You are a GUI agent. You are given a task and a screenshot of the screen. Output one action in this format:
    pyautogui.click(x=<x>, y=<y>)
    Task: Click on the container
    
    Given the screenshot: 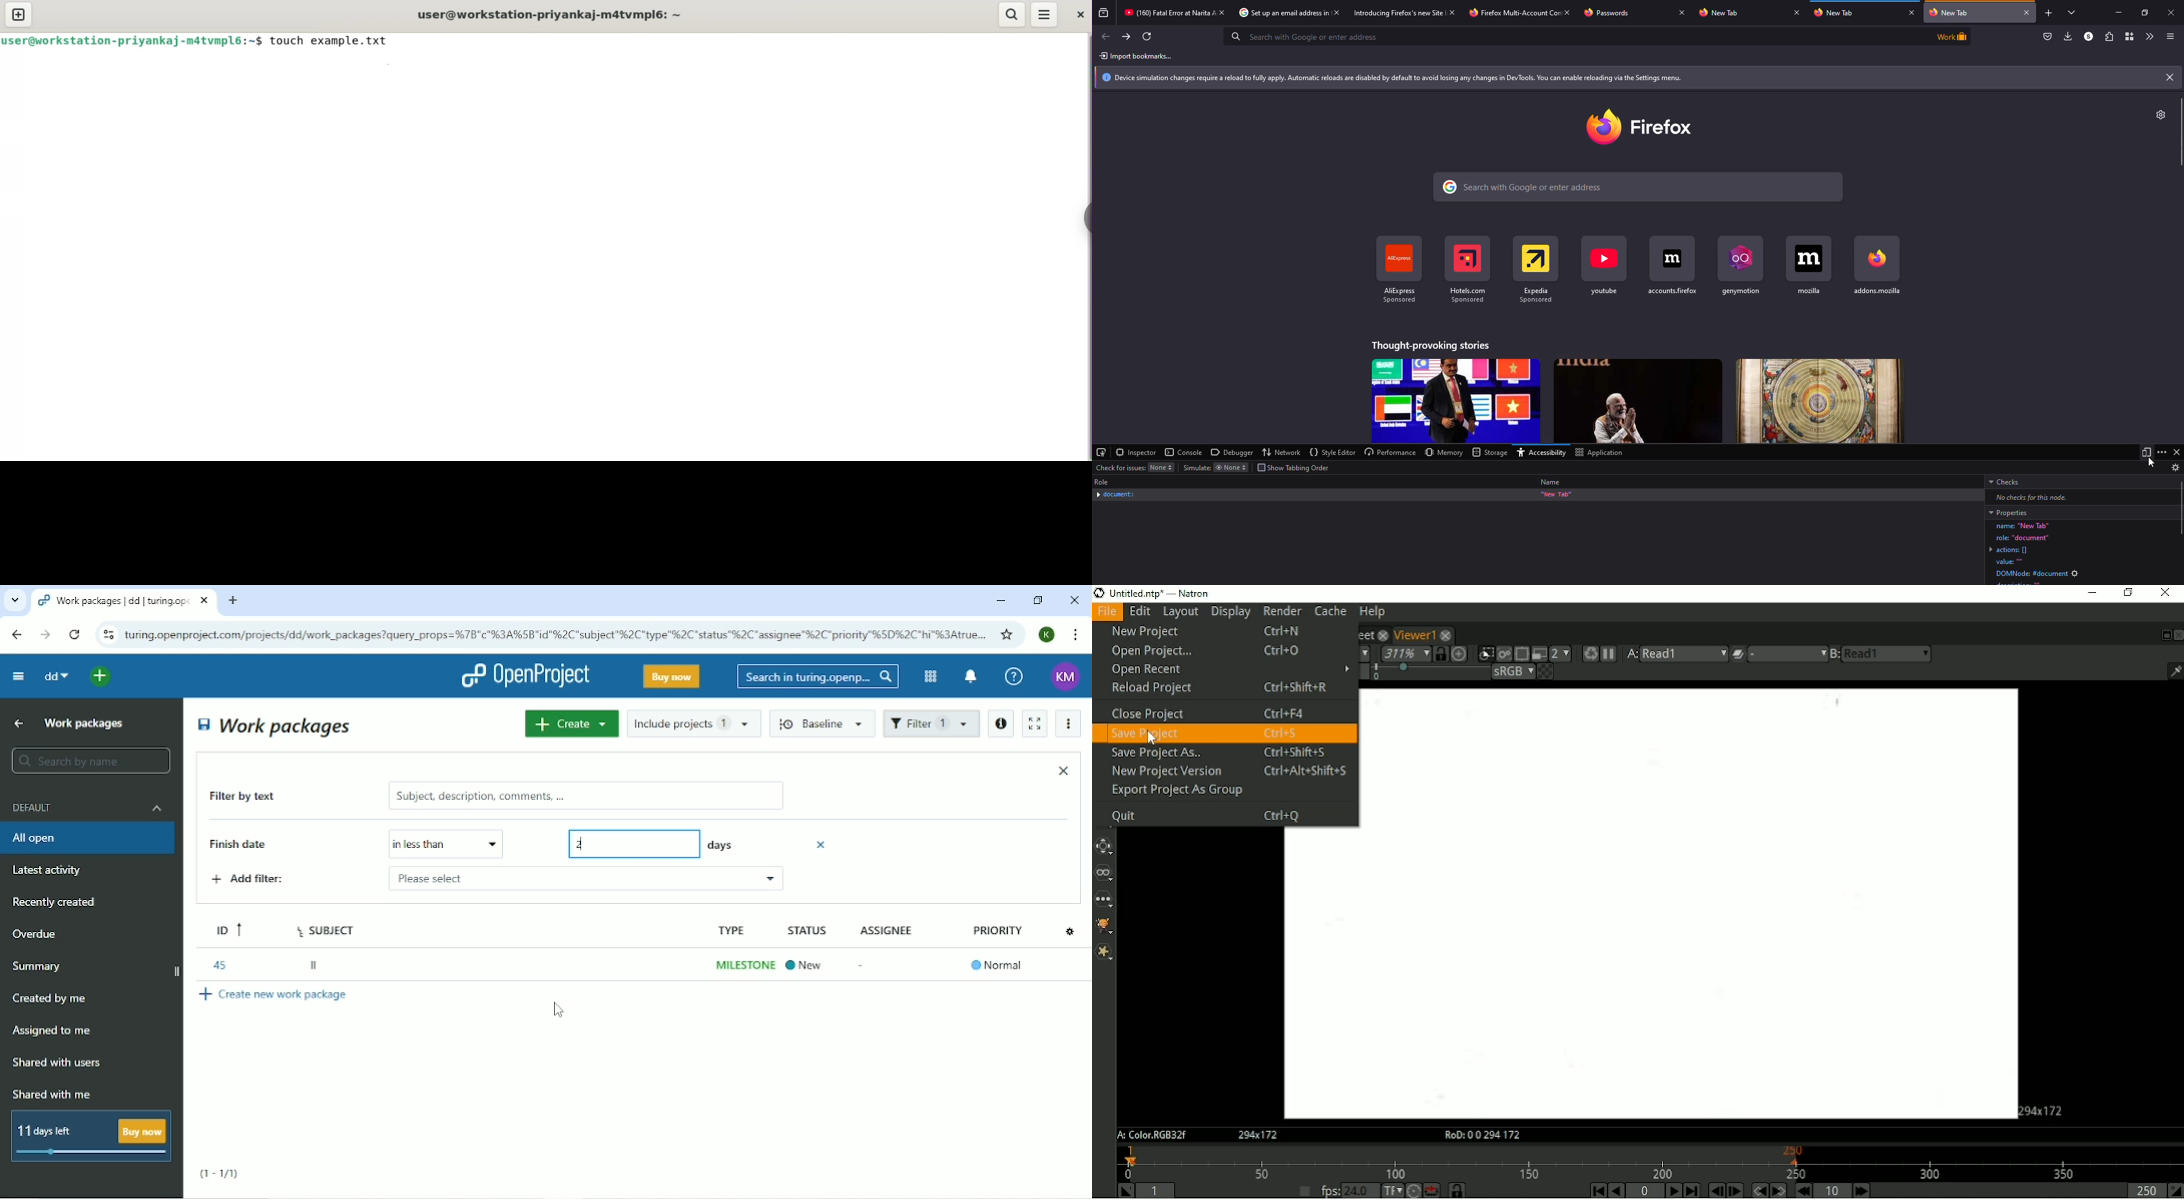 What is the action you would take?
    pyautogui.click(x=2129, y=36)
    